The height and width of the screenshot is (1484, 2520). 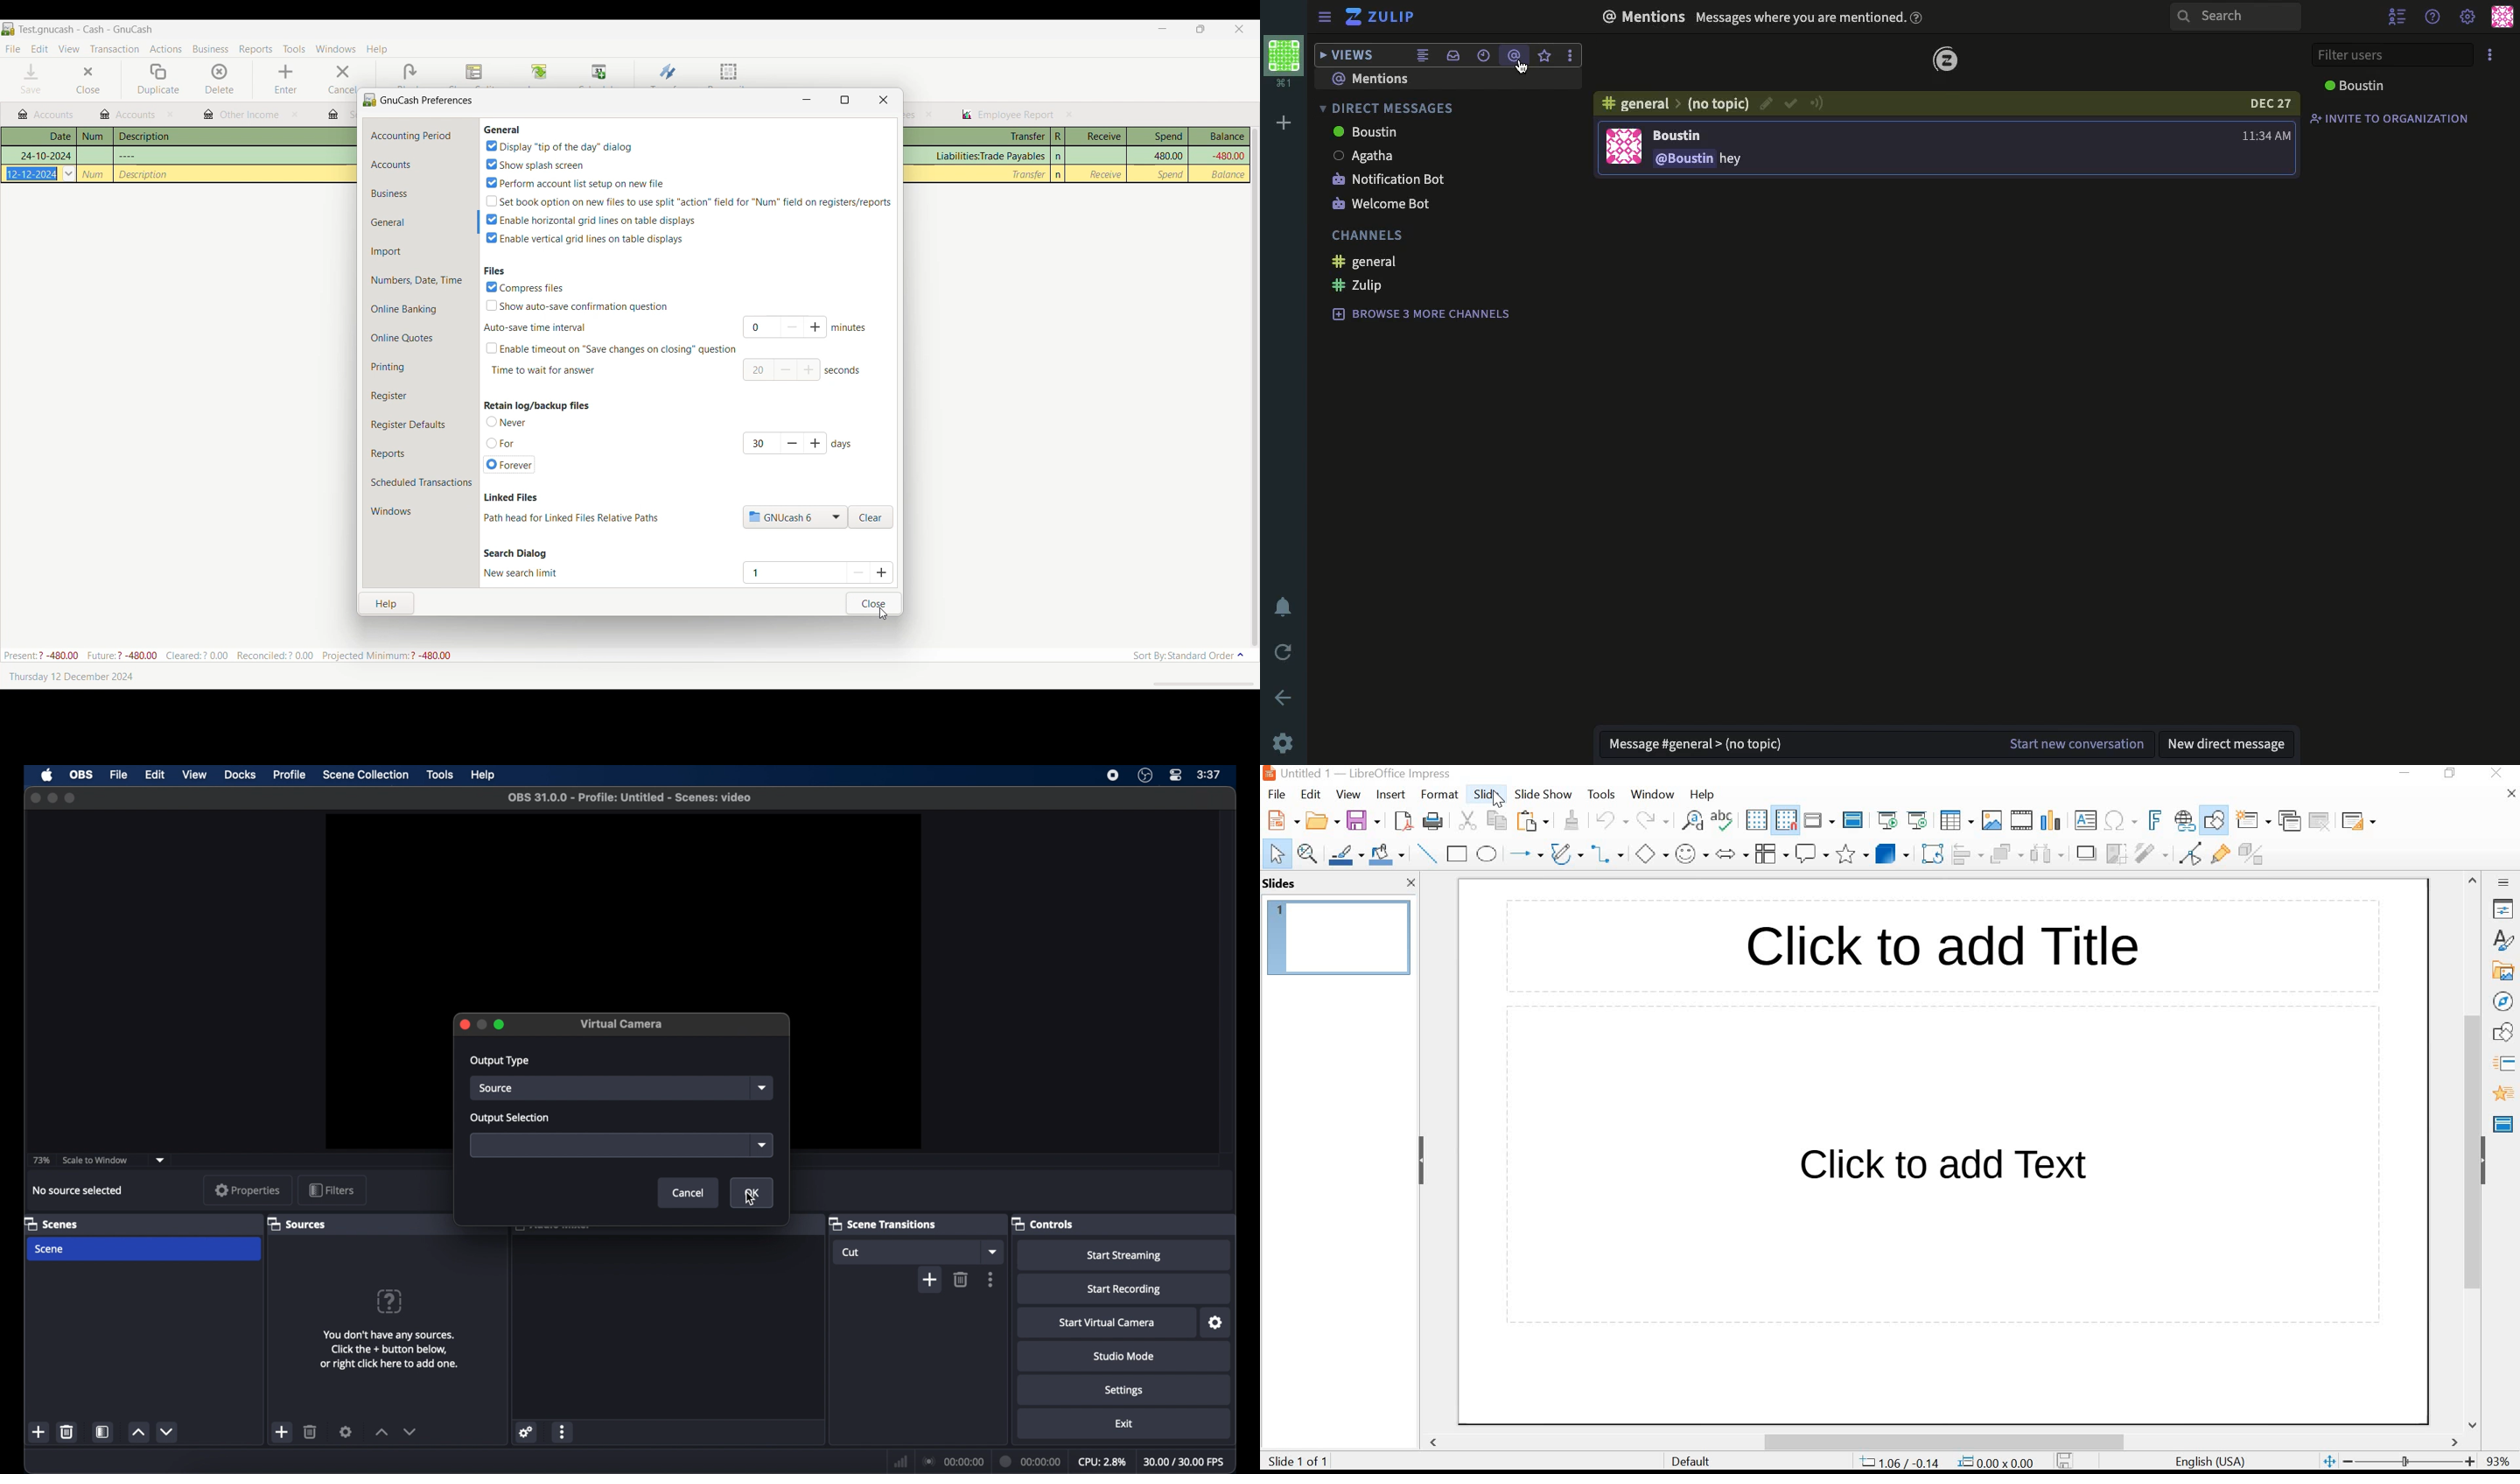 I want to click on settings, so click(x=1124, y=1391).